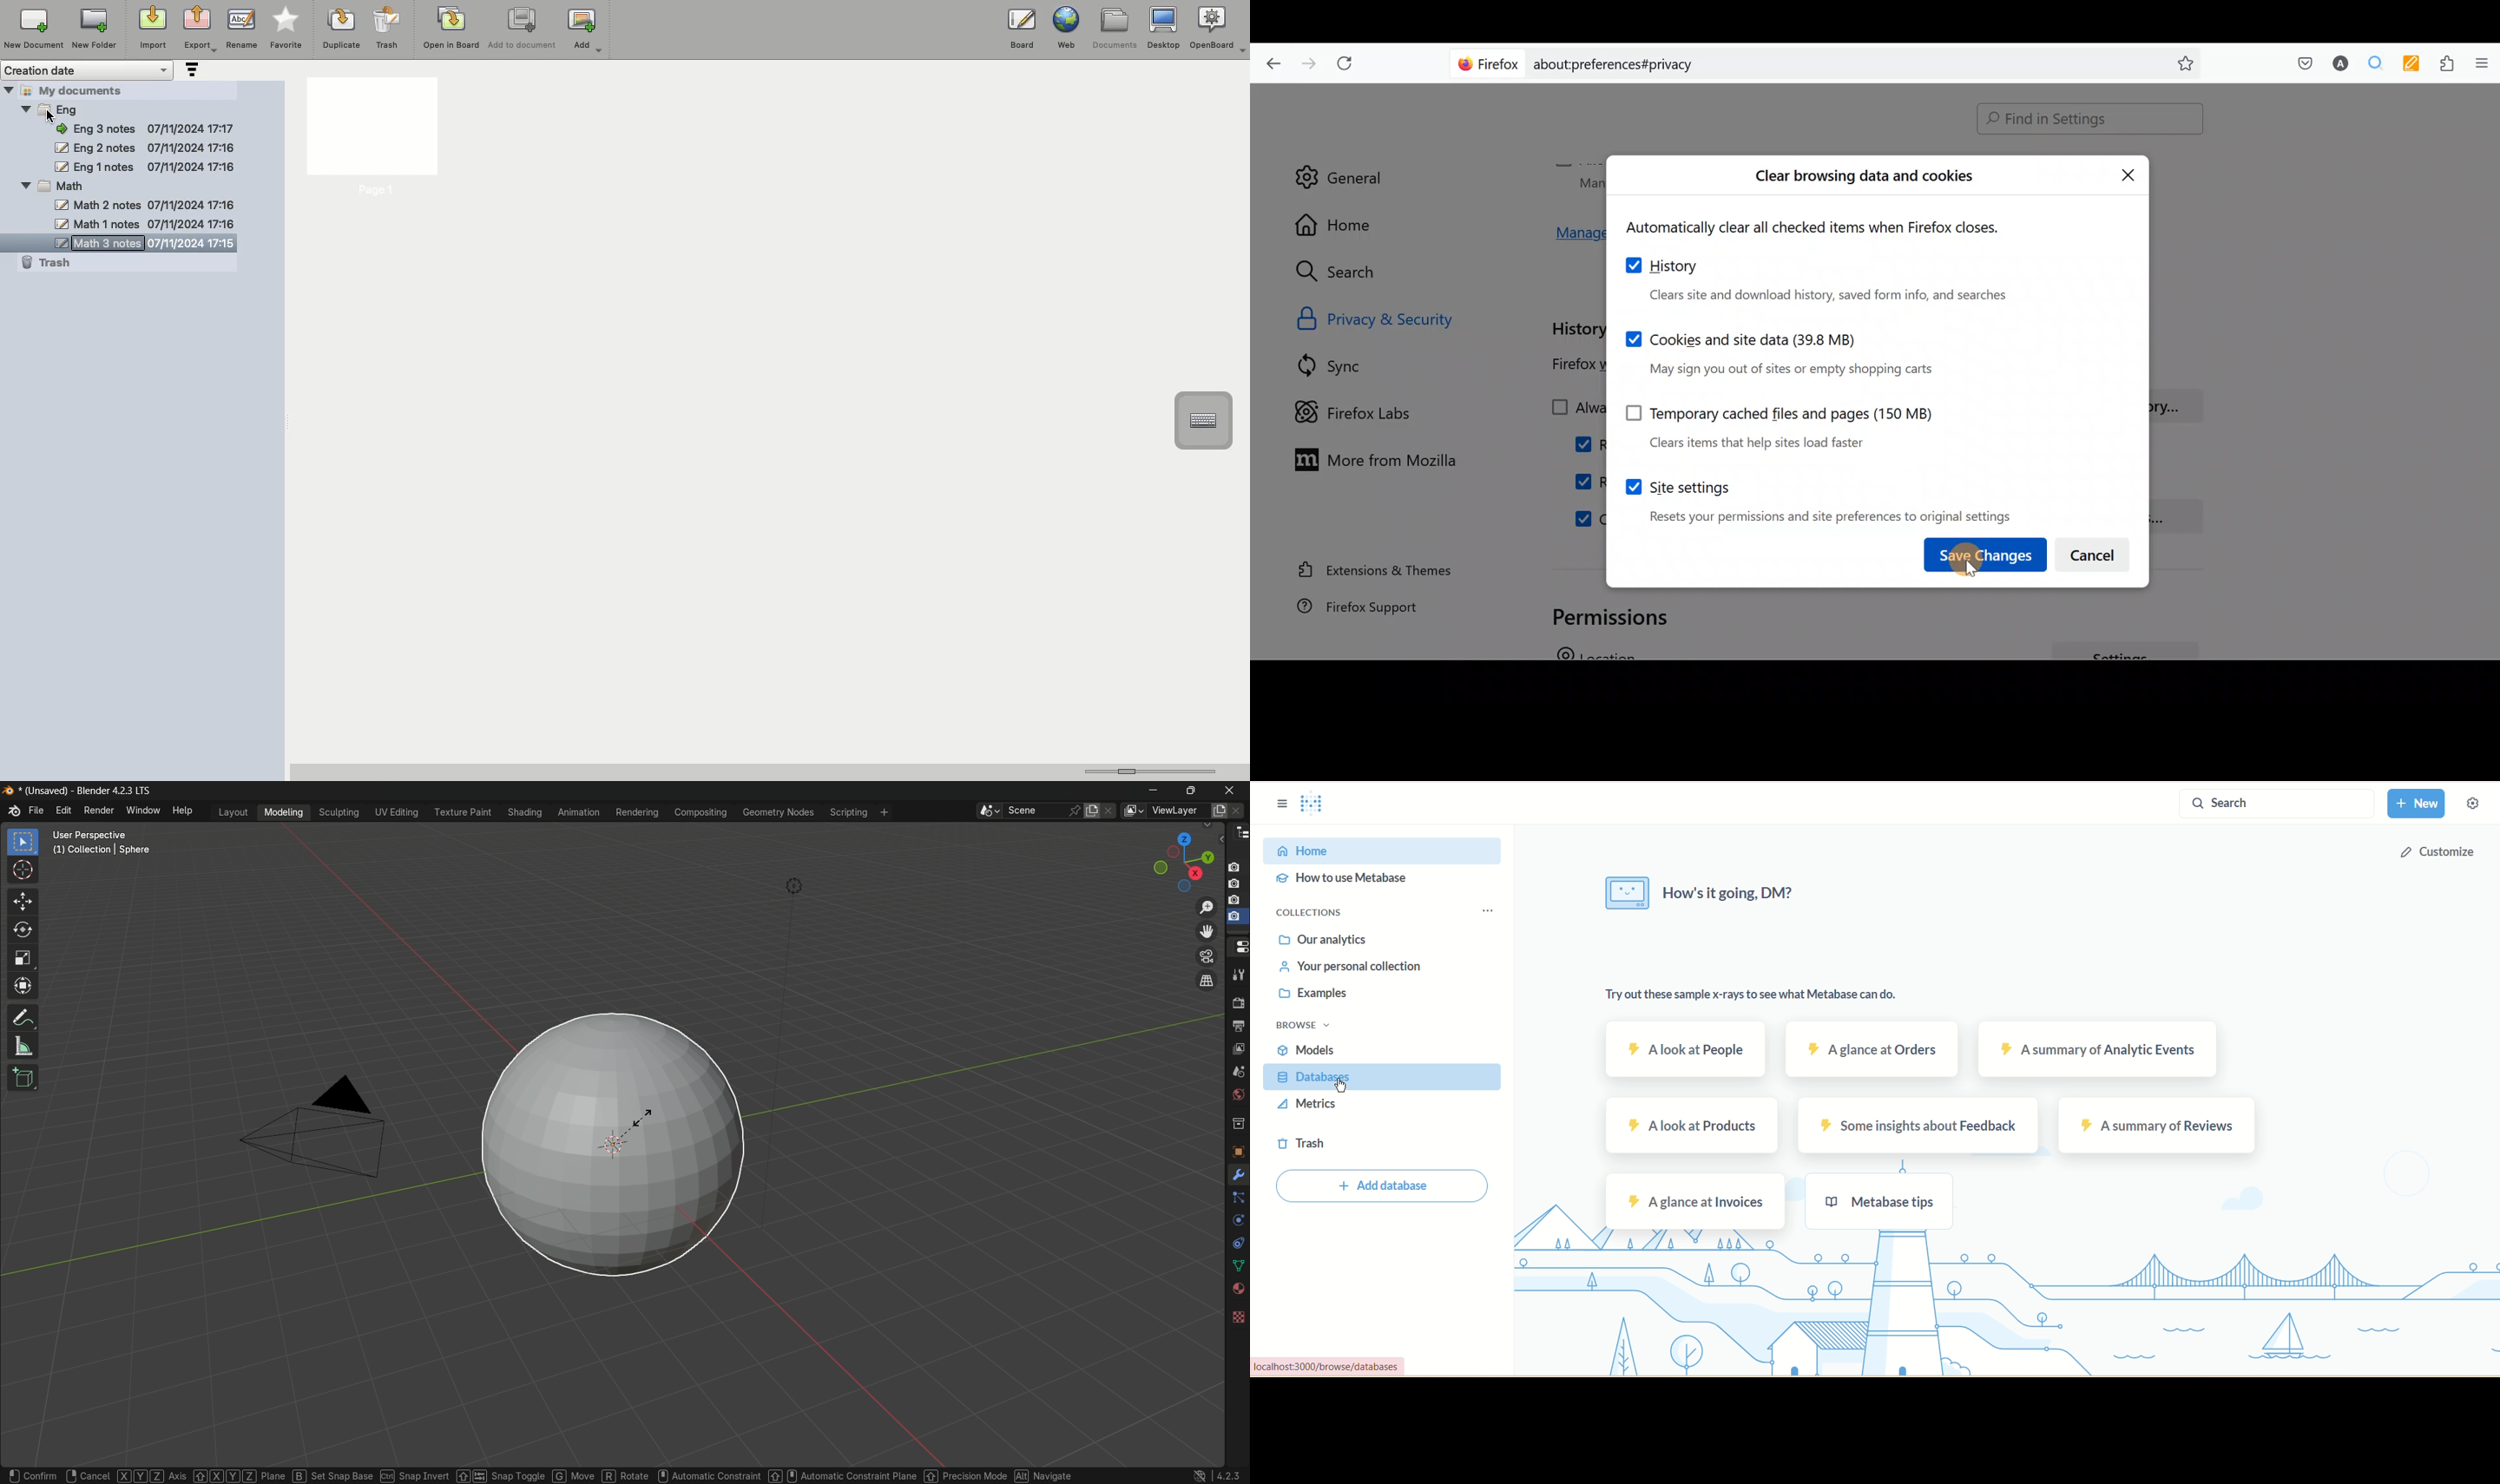 The width and height of the screenshot is (2520, 1484). What do you see at coordinates (1238, 1004) in the screenshot?
I see `render` at bounding box center [1238, 1004].